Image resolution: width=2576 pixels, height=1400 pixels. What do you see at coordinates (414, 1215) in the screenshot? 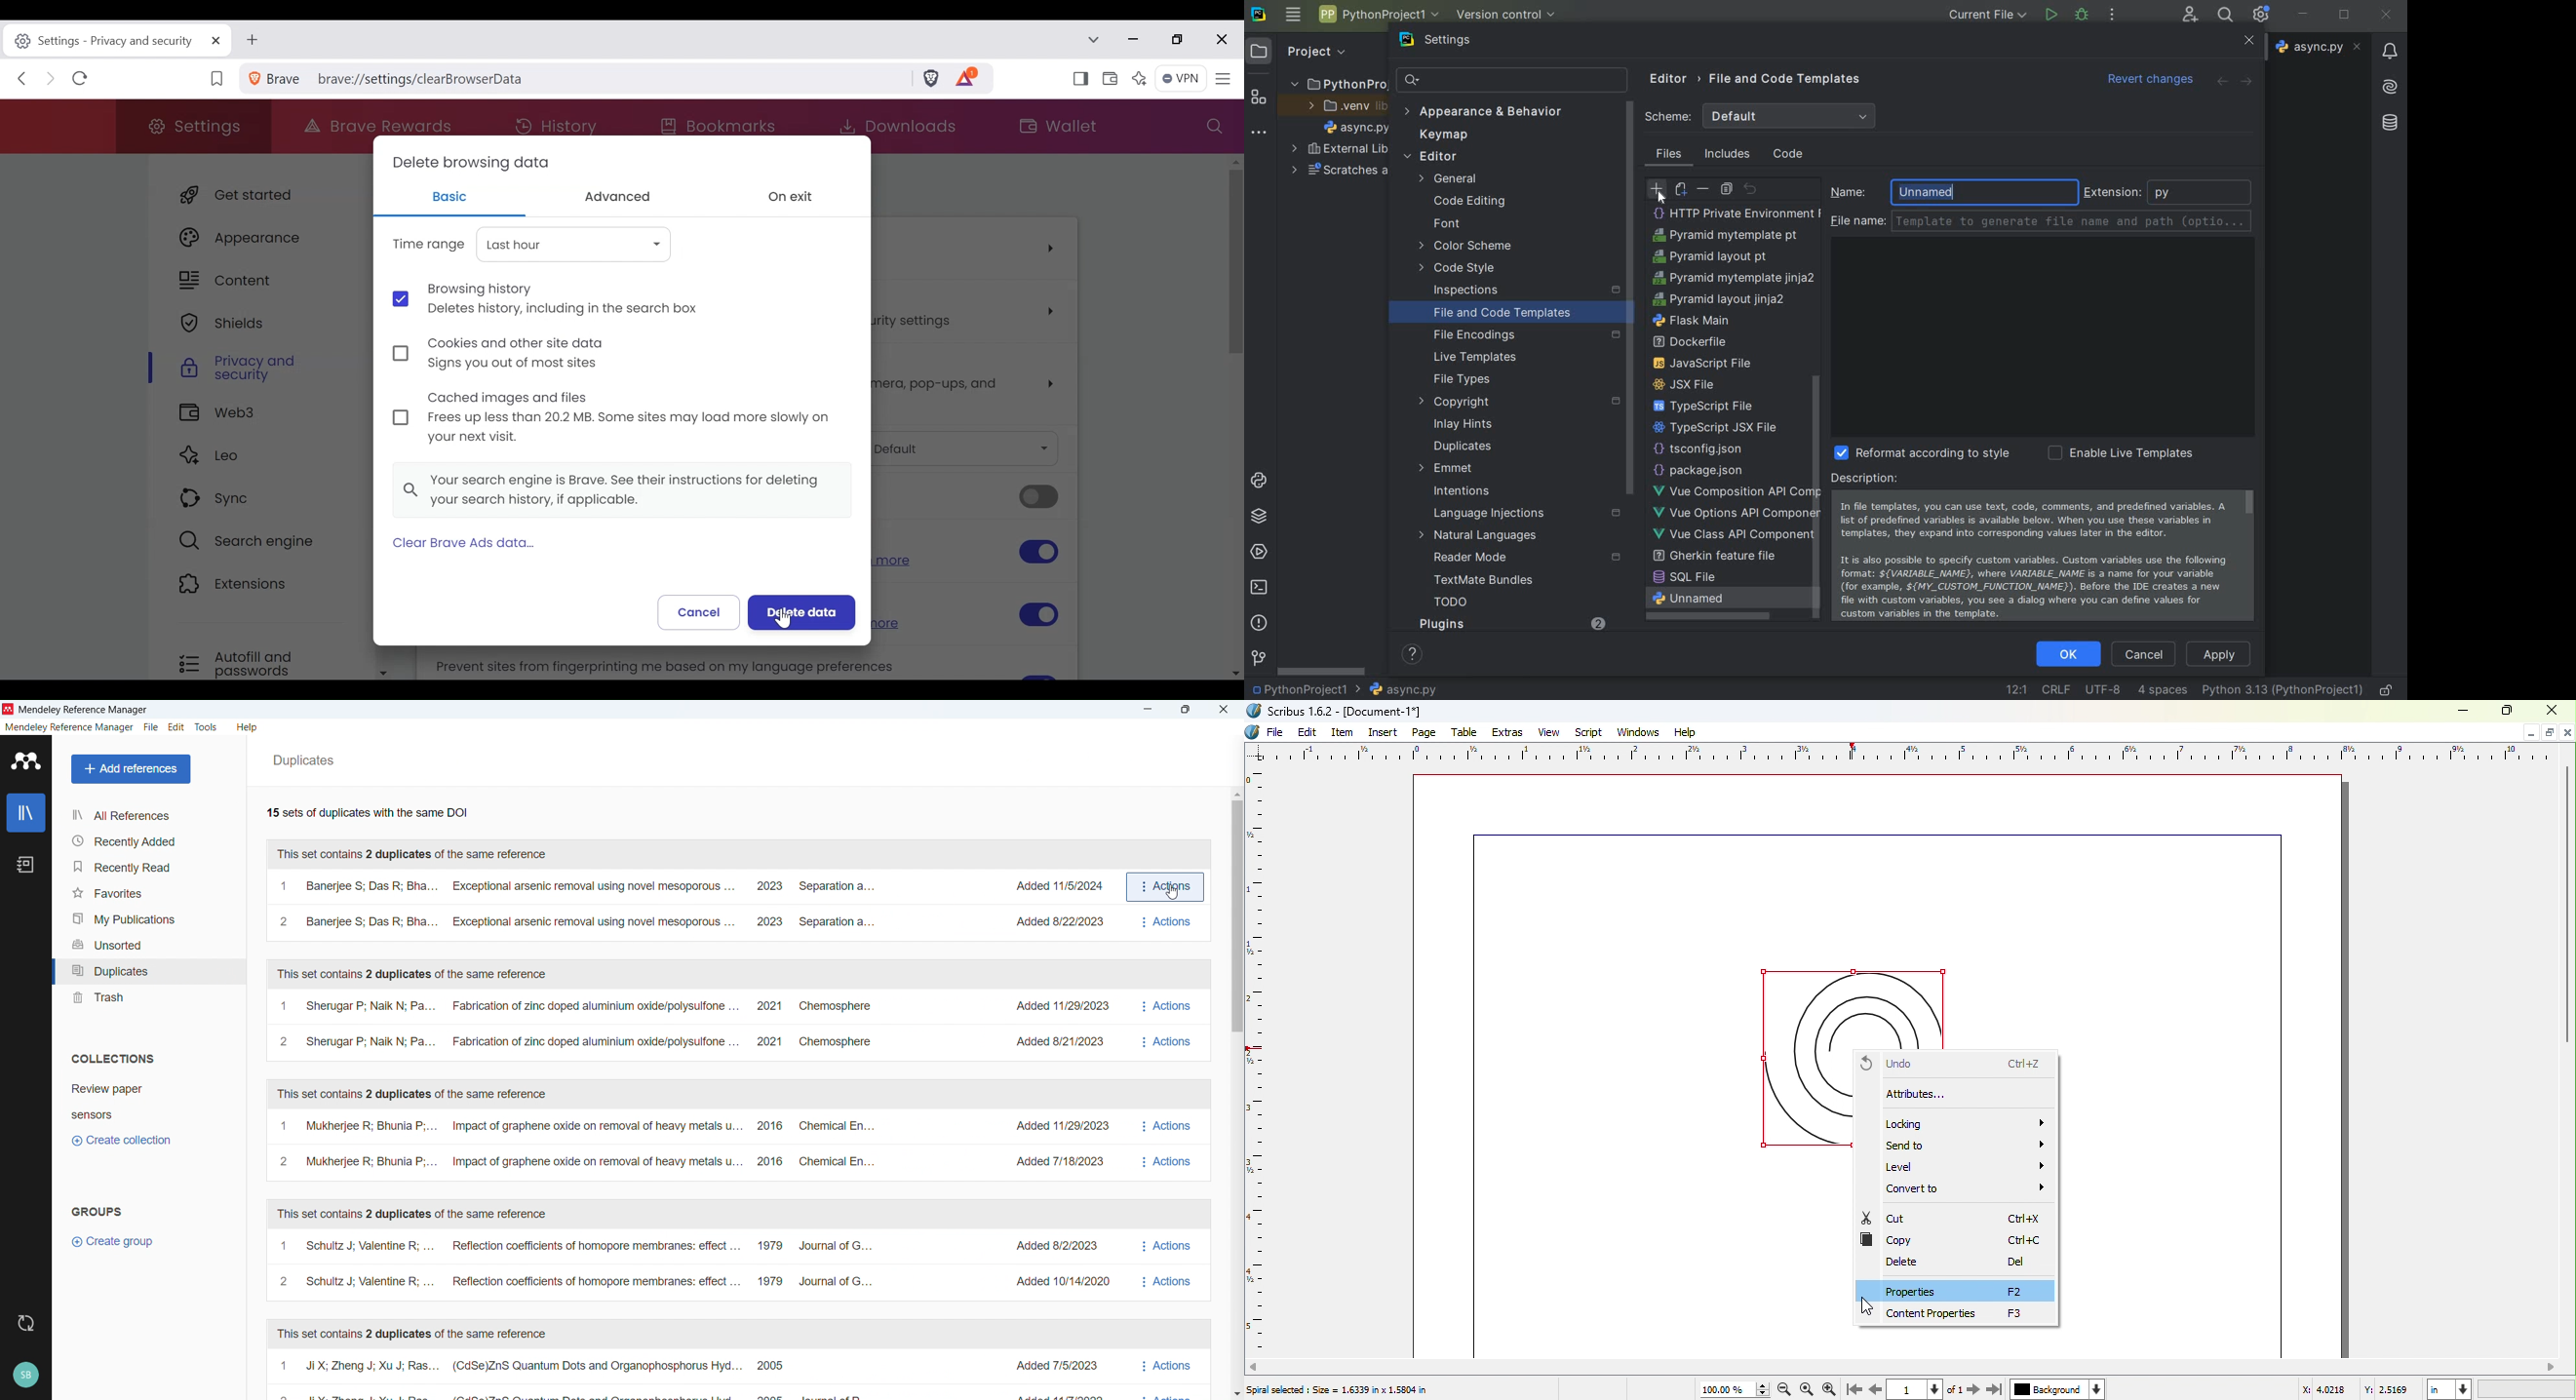
I see `This set contains two duplicates of the same reference` at bounding box center [414, 1215].